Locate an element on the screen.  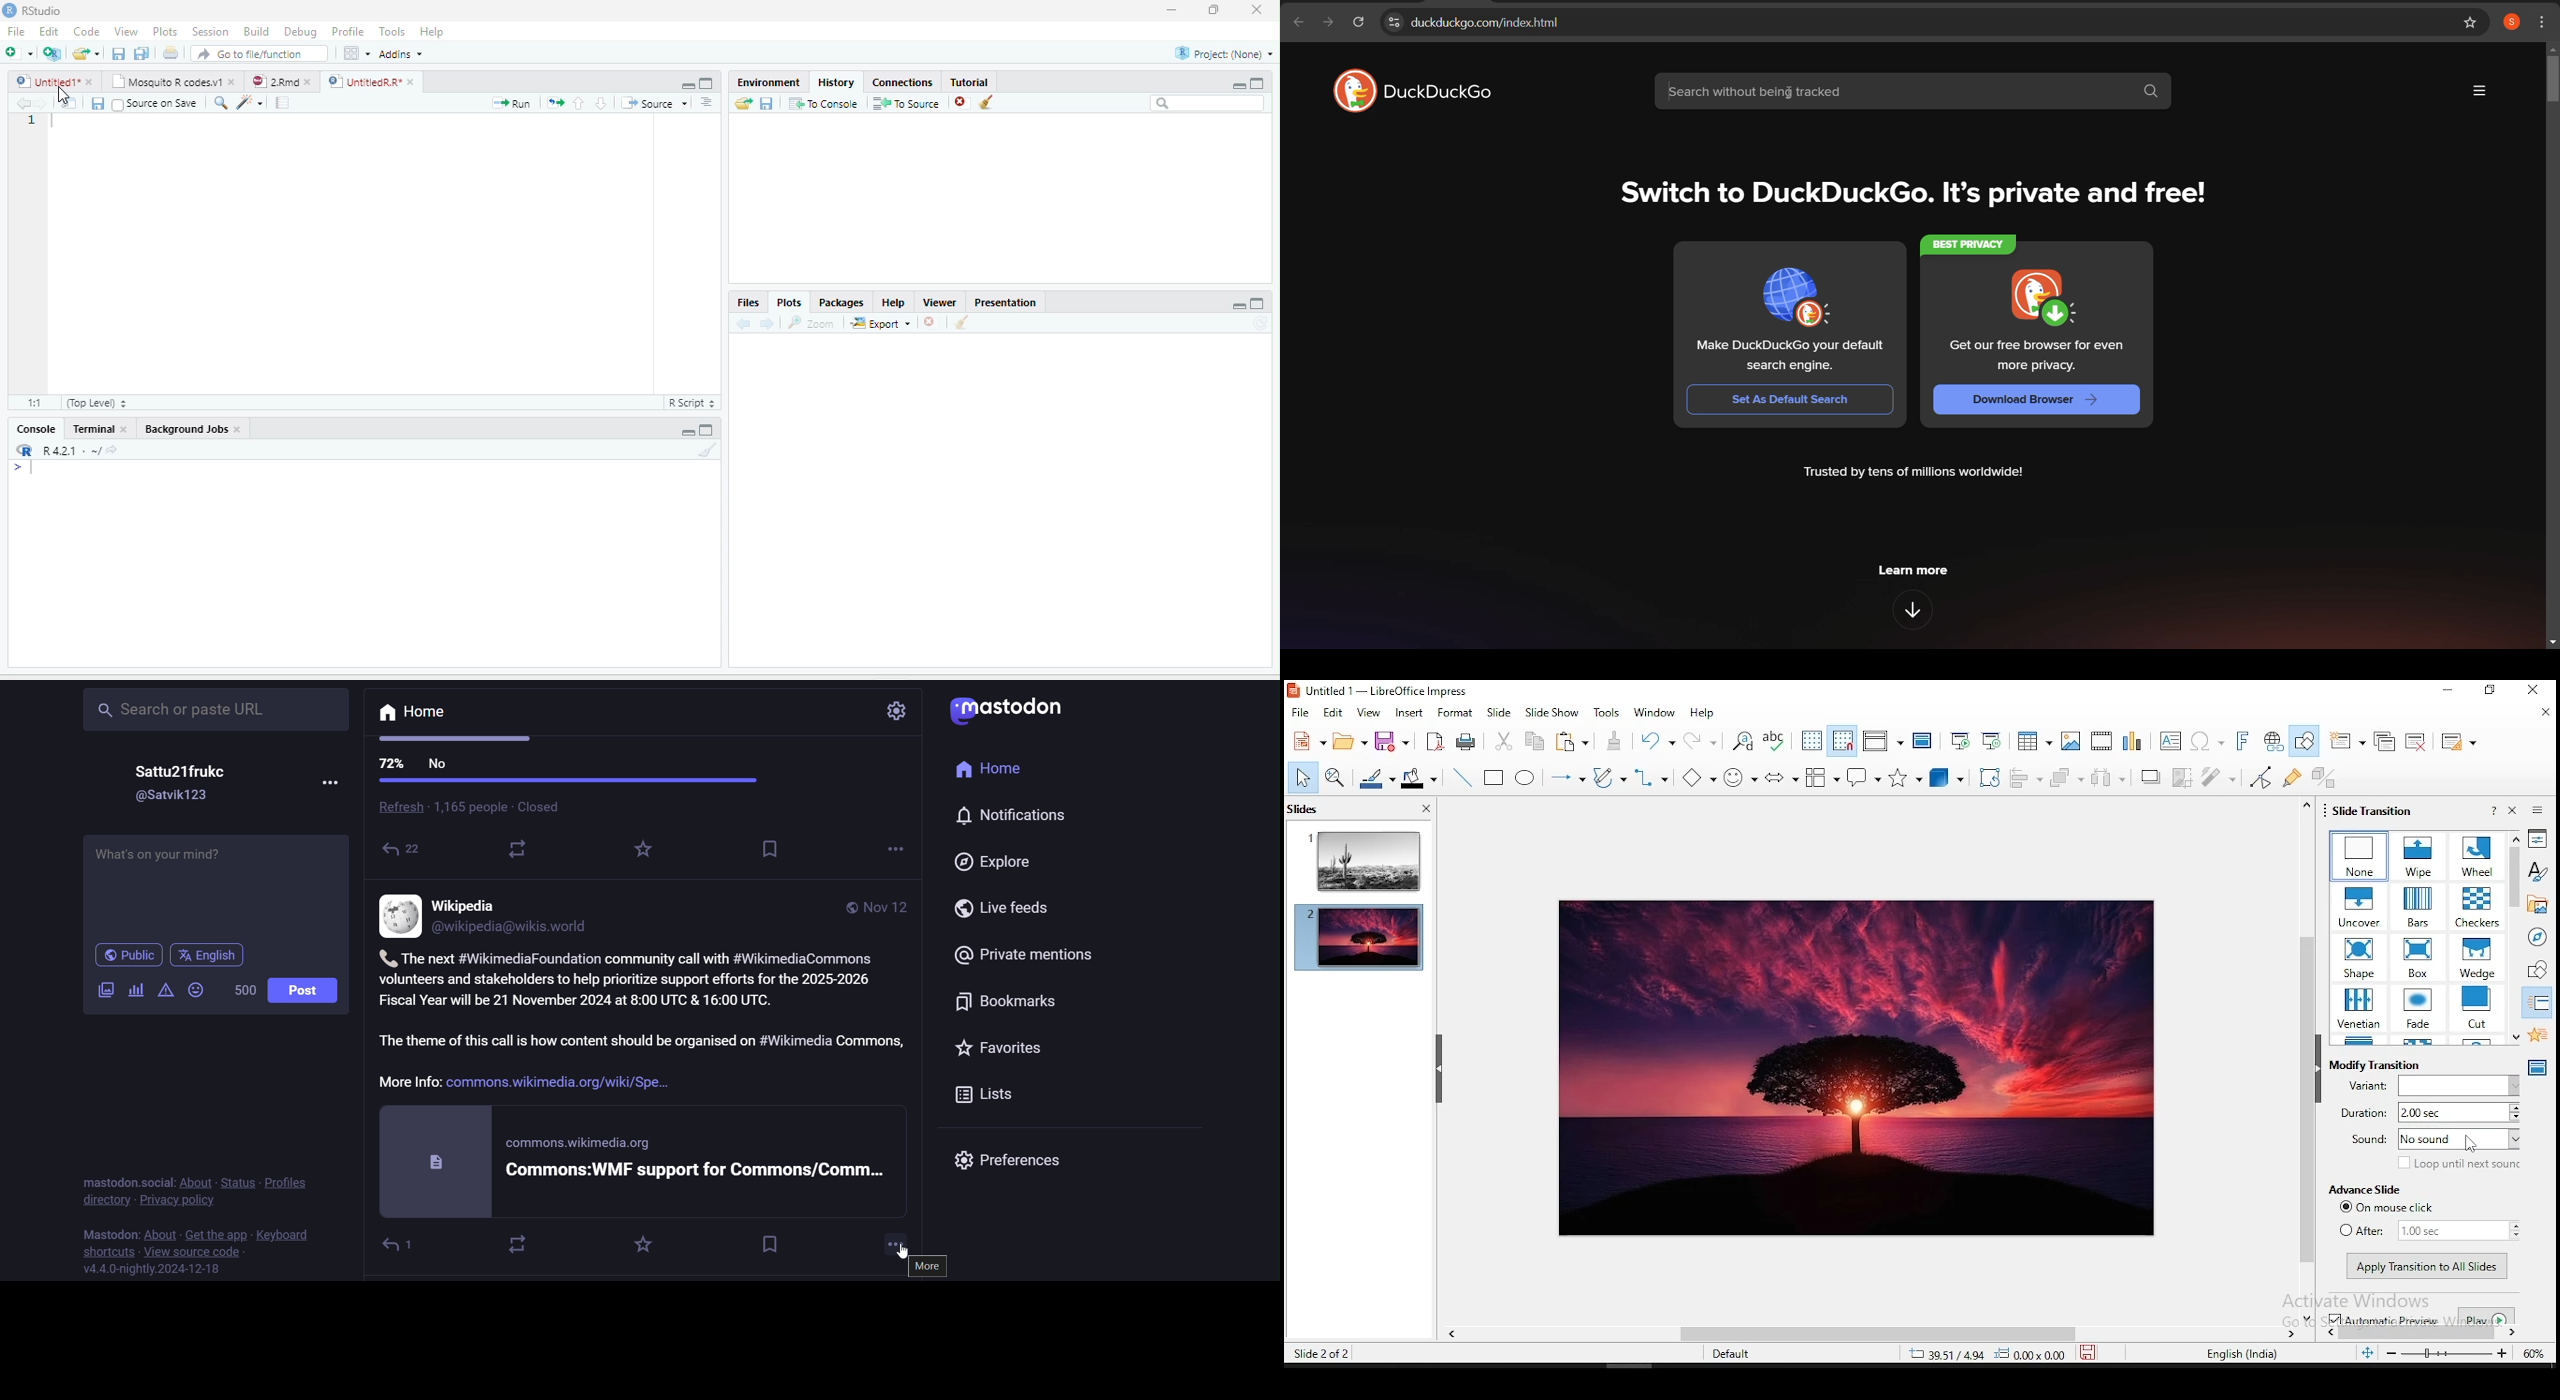
Print the current file is located at coordinates (170, 52).